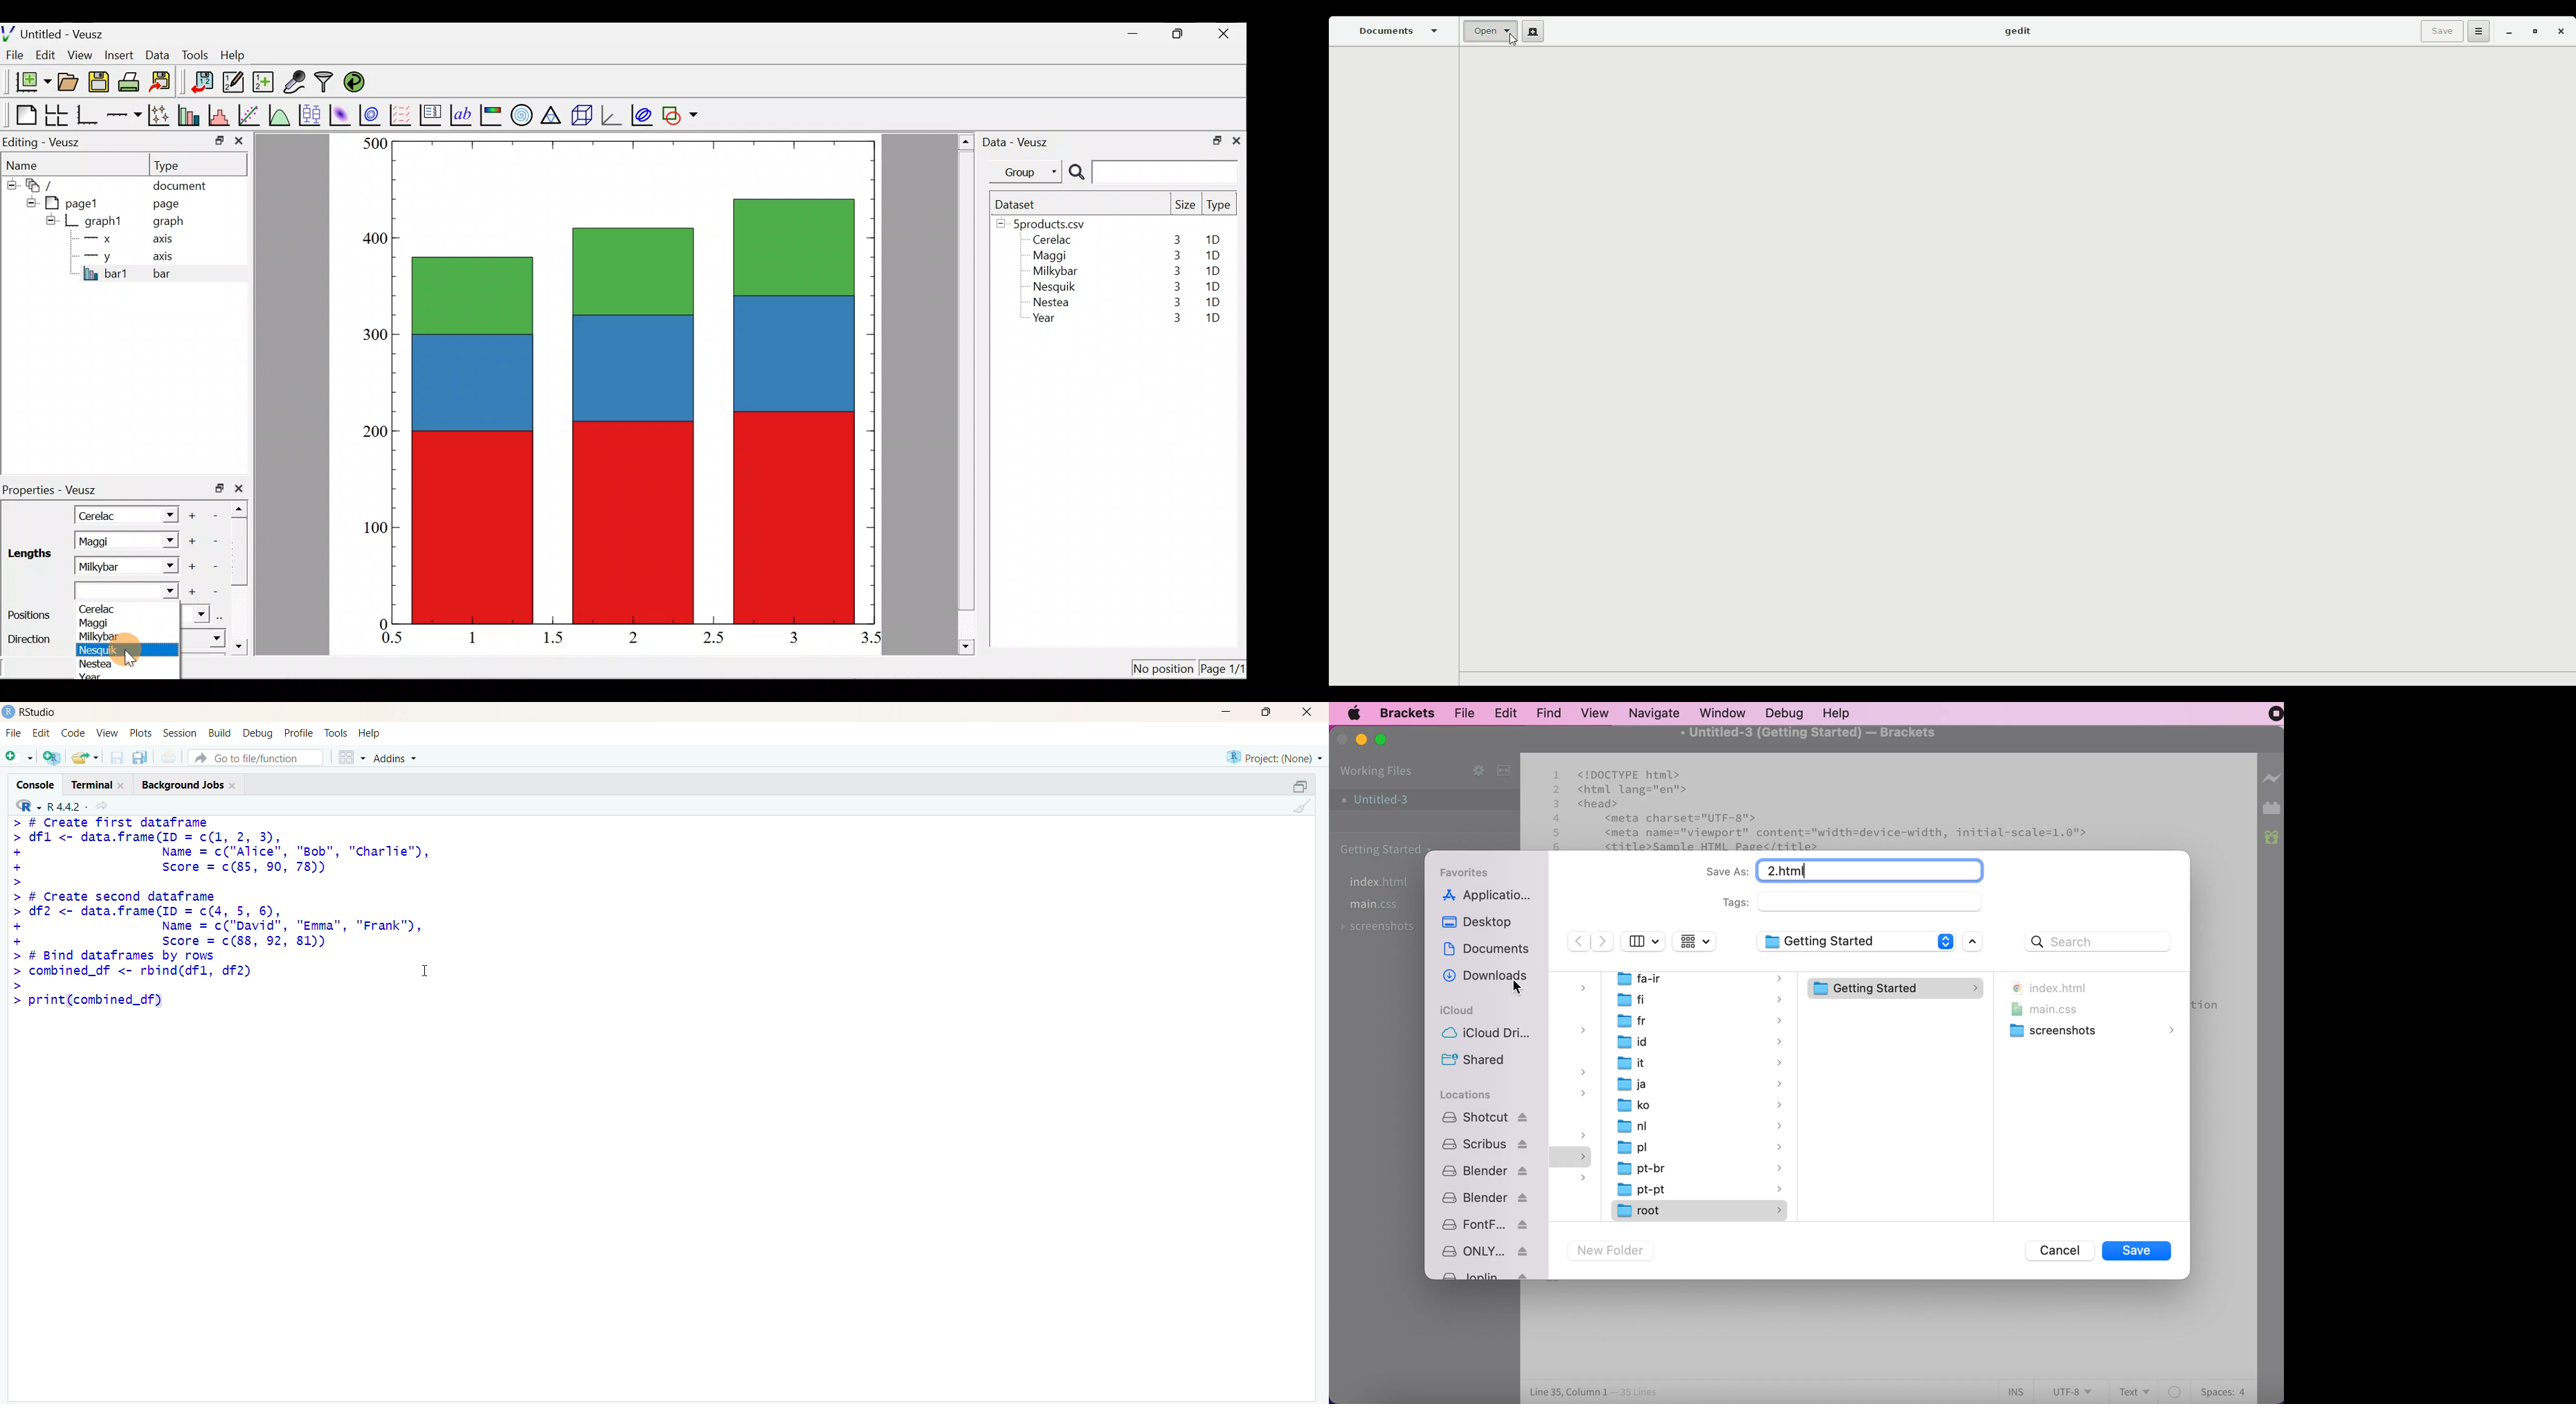 This screenshot has height=1428, width=2576. Describe the element at coordinates (1175, 271) in the screenshot. I see `3` at that location.